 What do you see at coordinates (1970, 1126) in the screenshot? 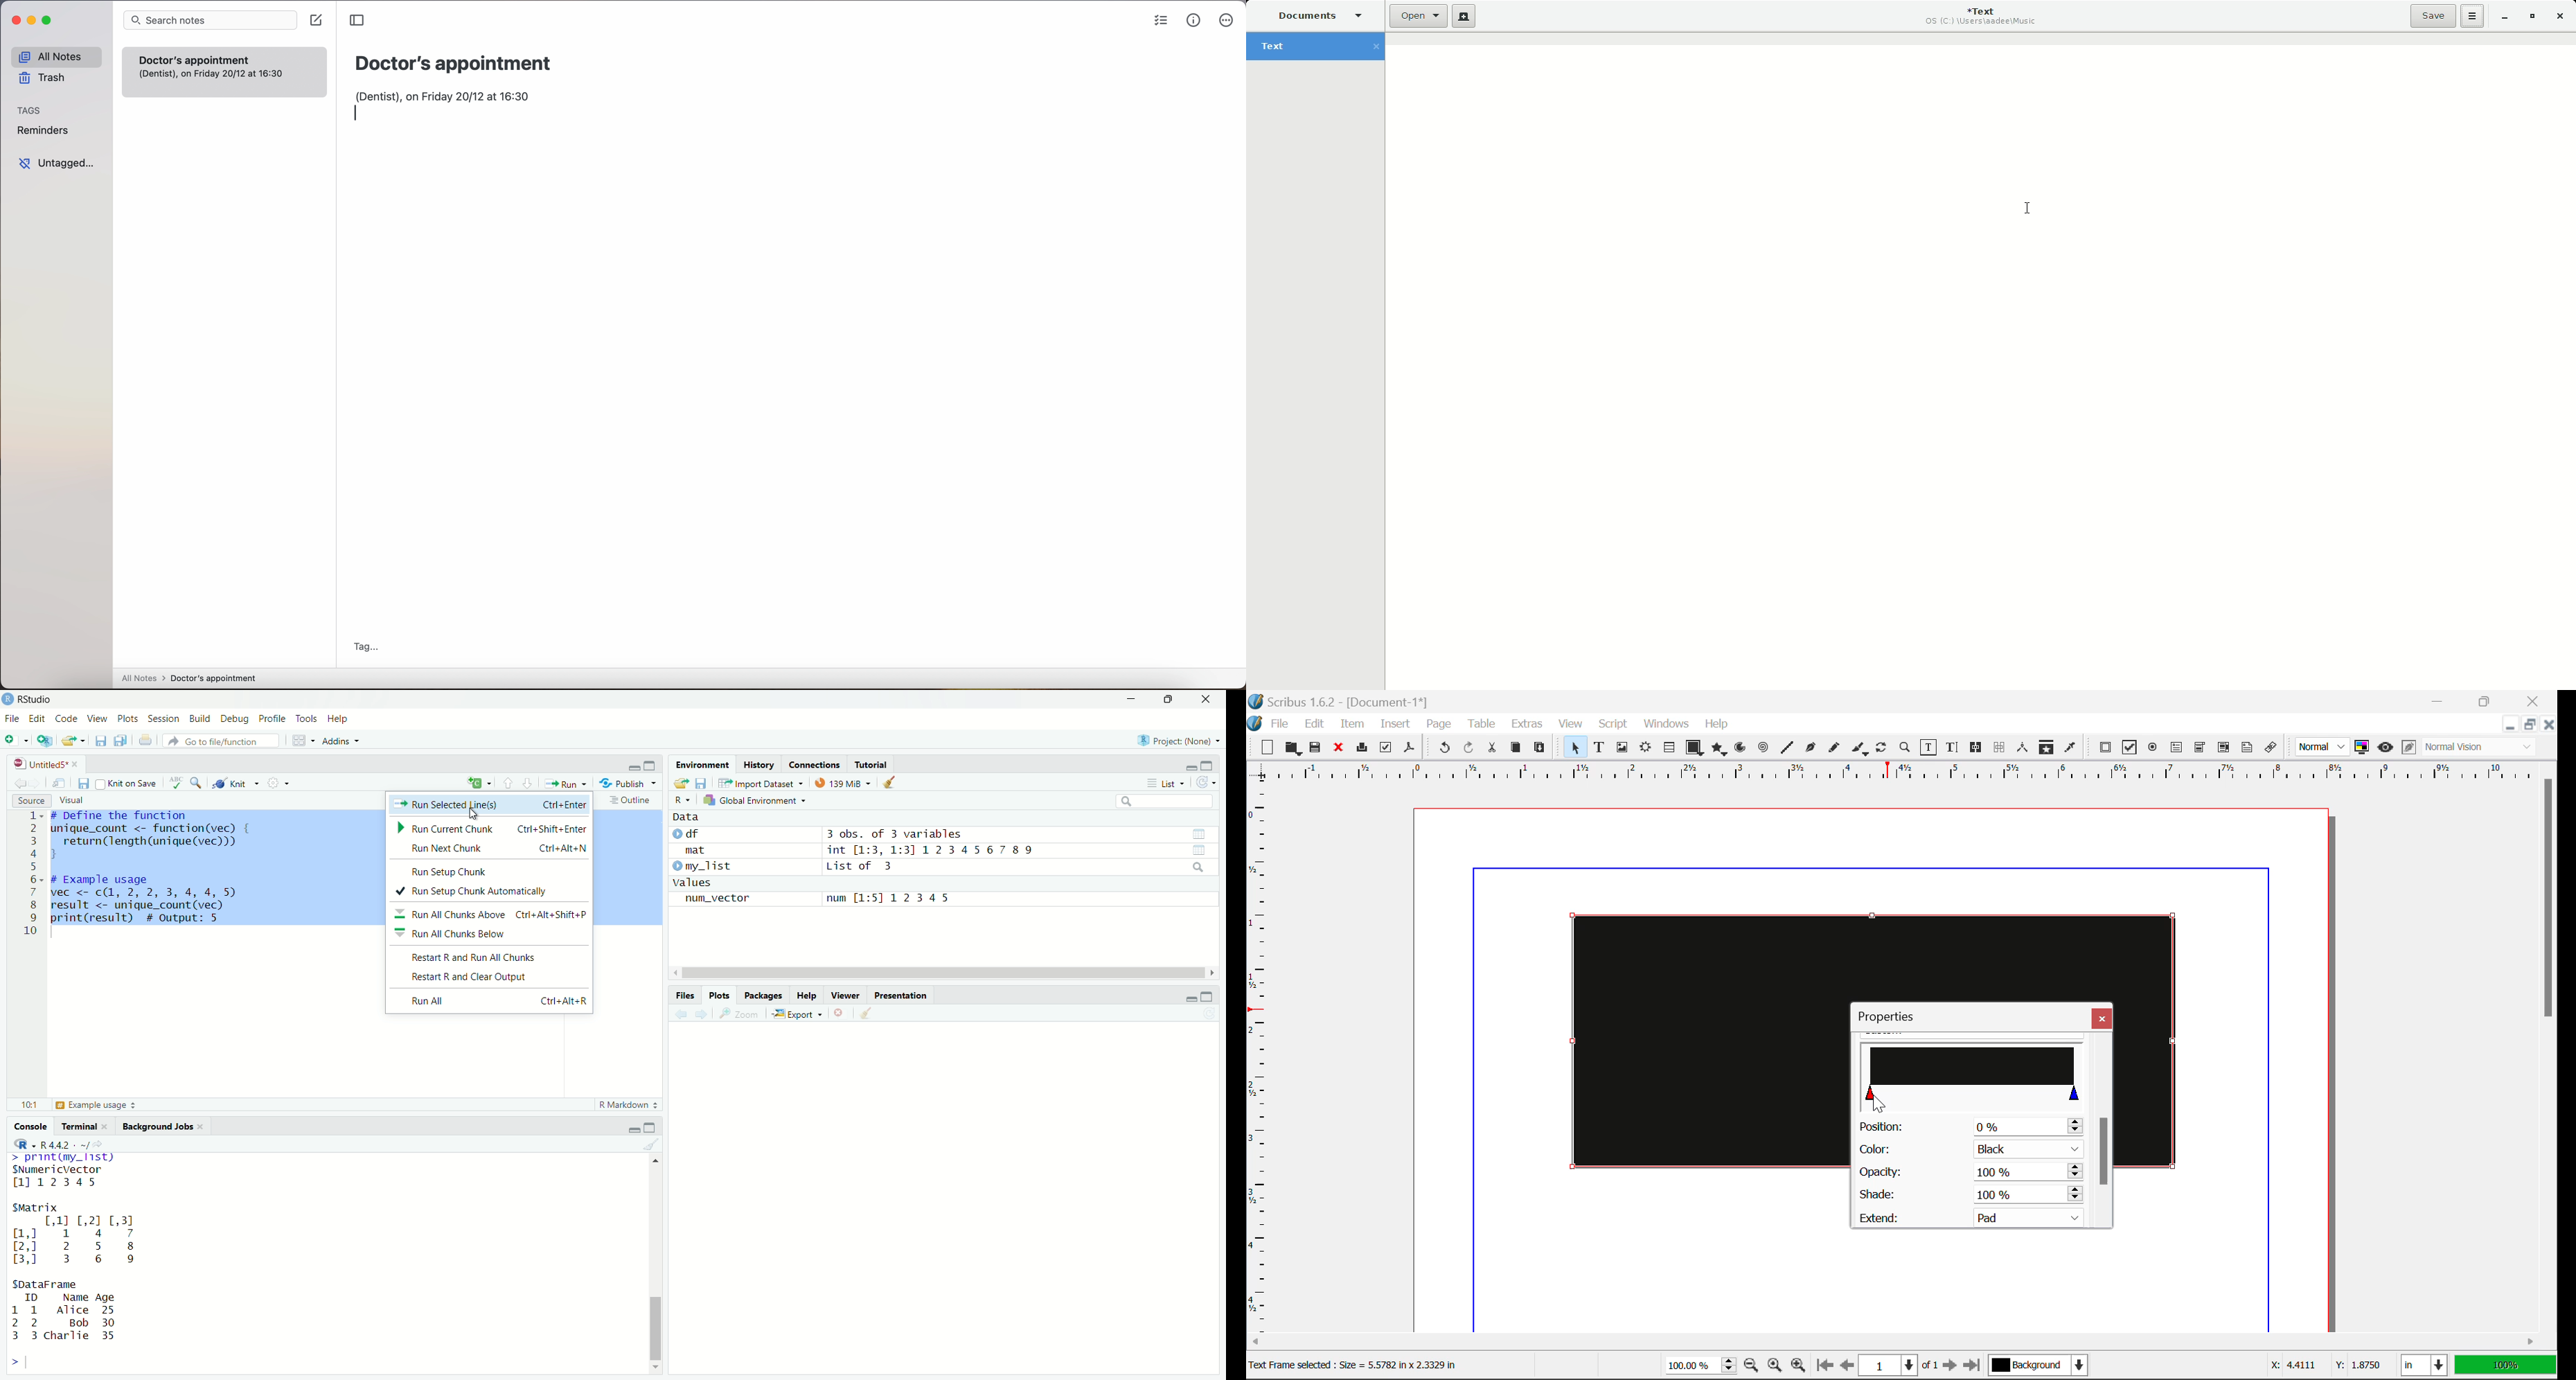
I see `Position` at bounding box center [1970, 1126].